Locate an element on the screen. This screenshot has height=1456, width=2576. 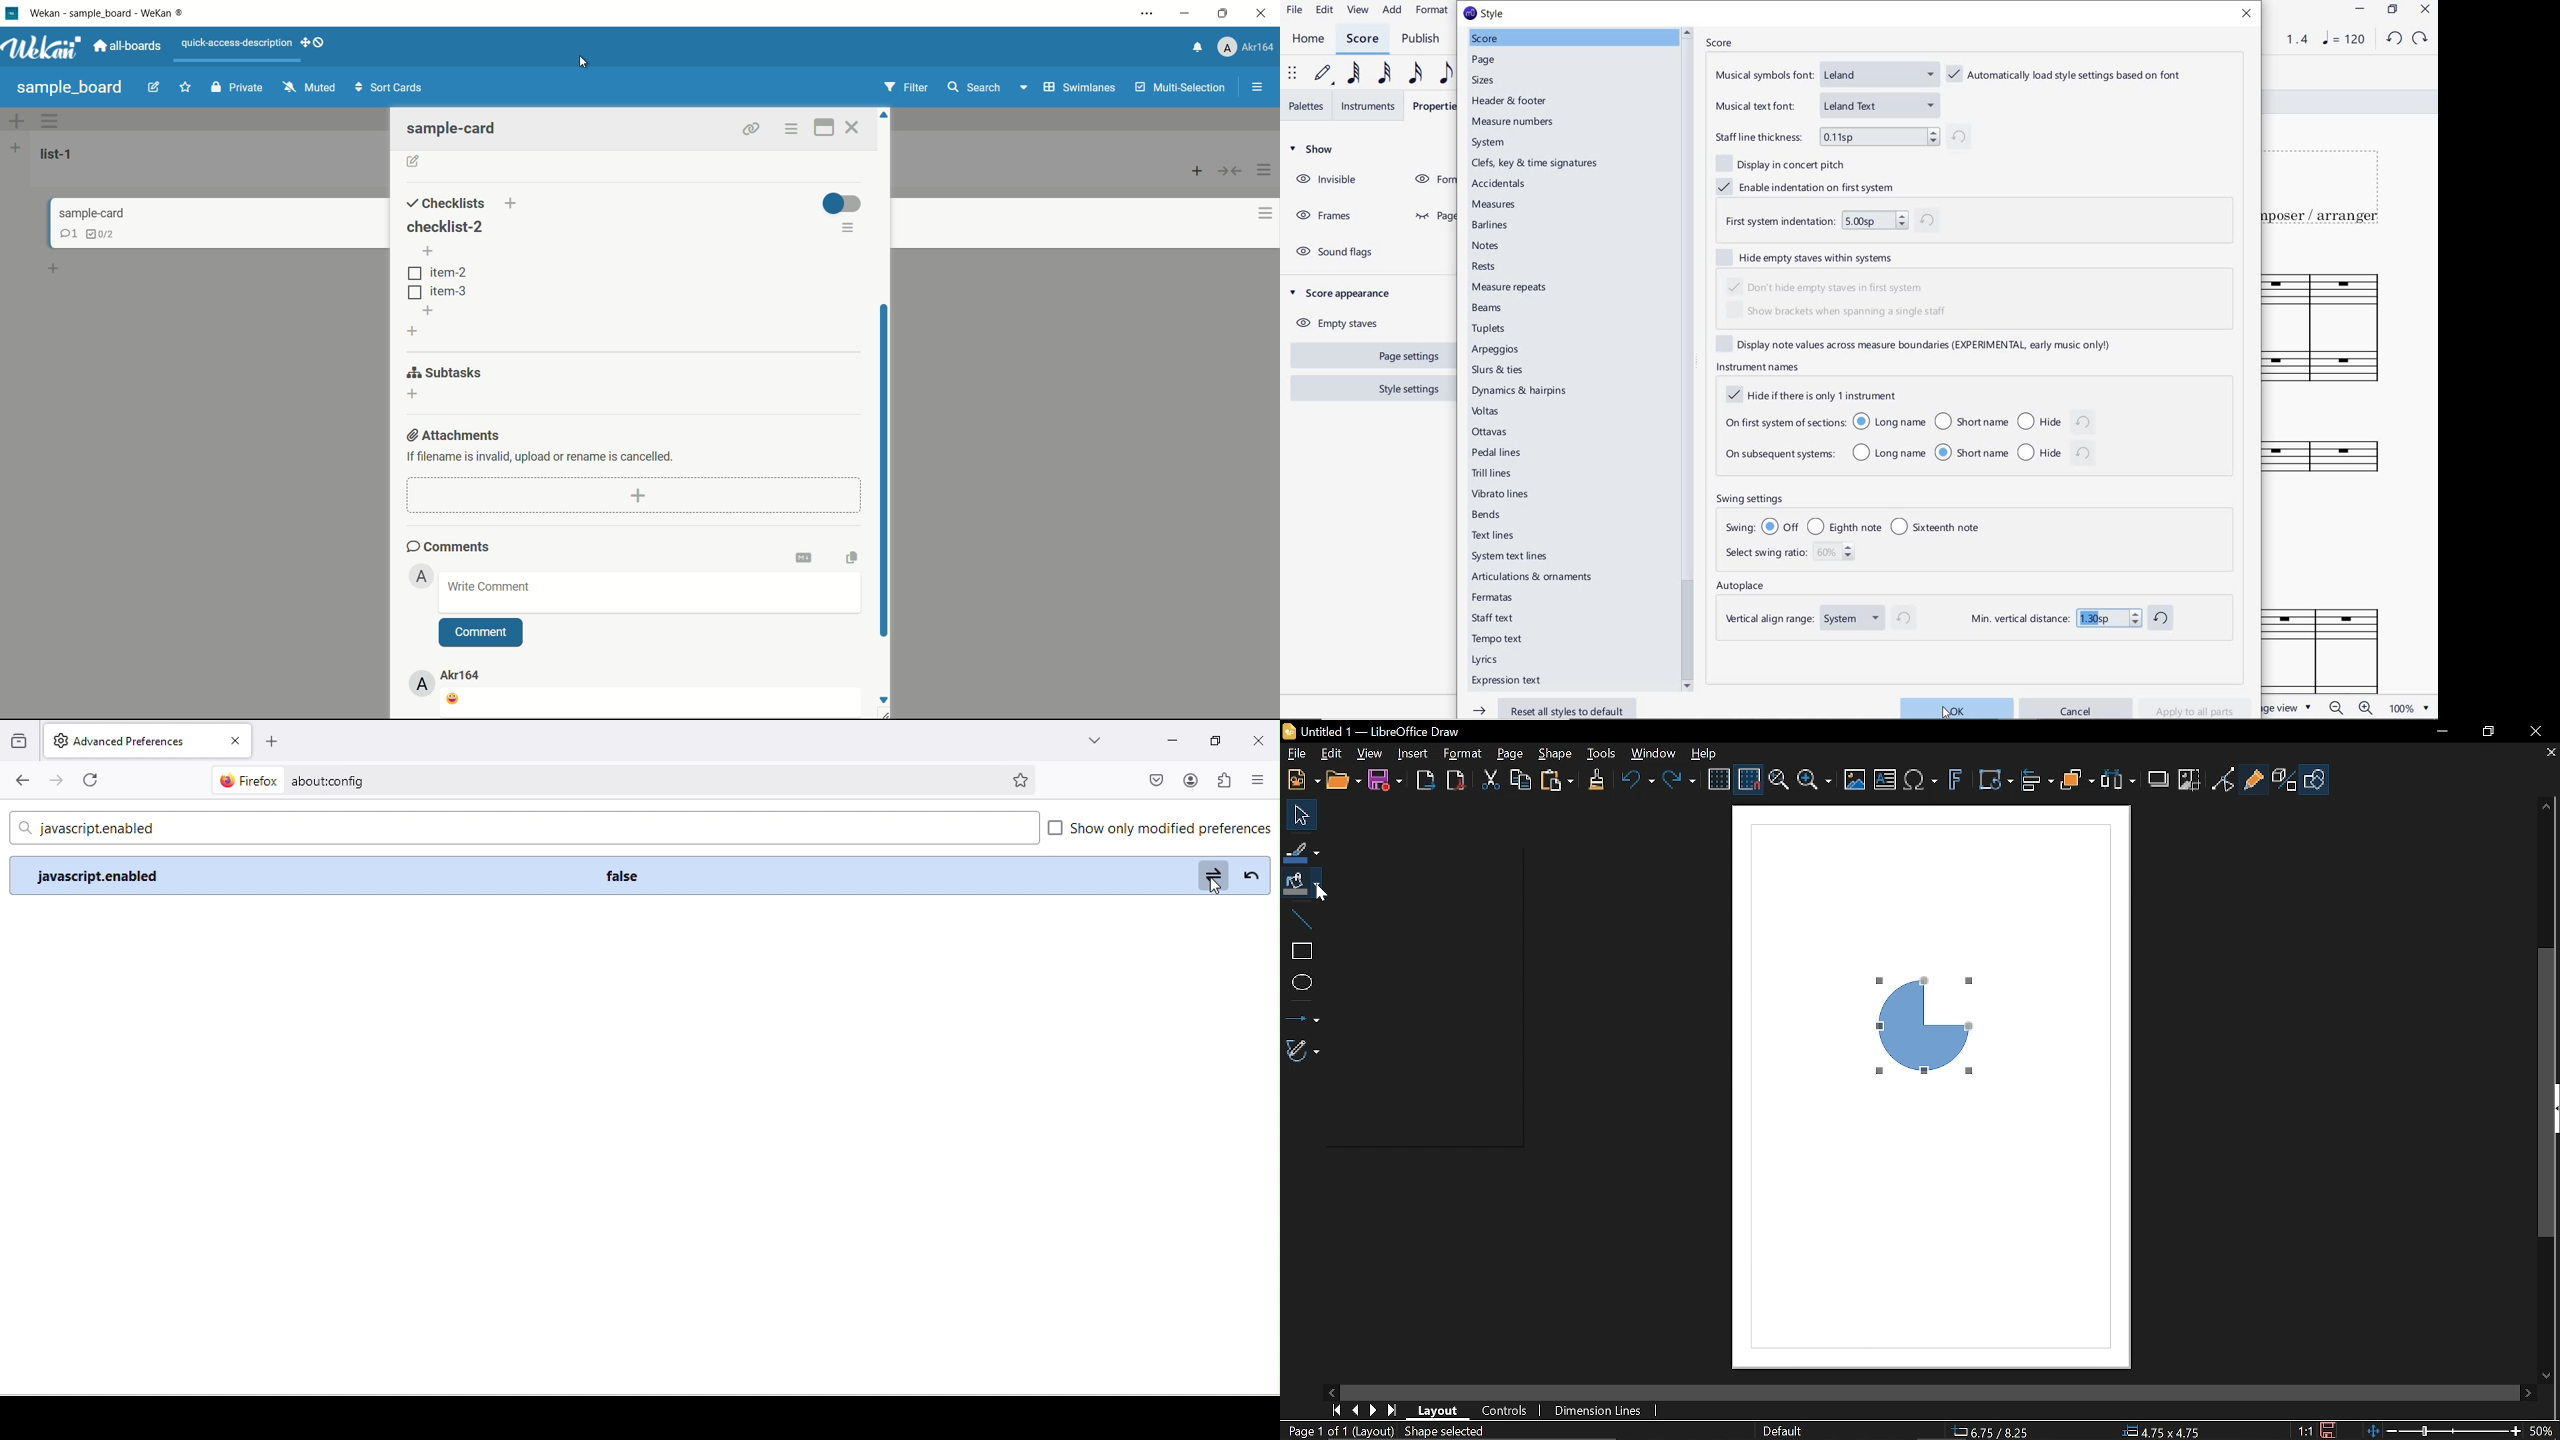
PLAY TIME is located at coordinates (2288, 39).